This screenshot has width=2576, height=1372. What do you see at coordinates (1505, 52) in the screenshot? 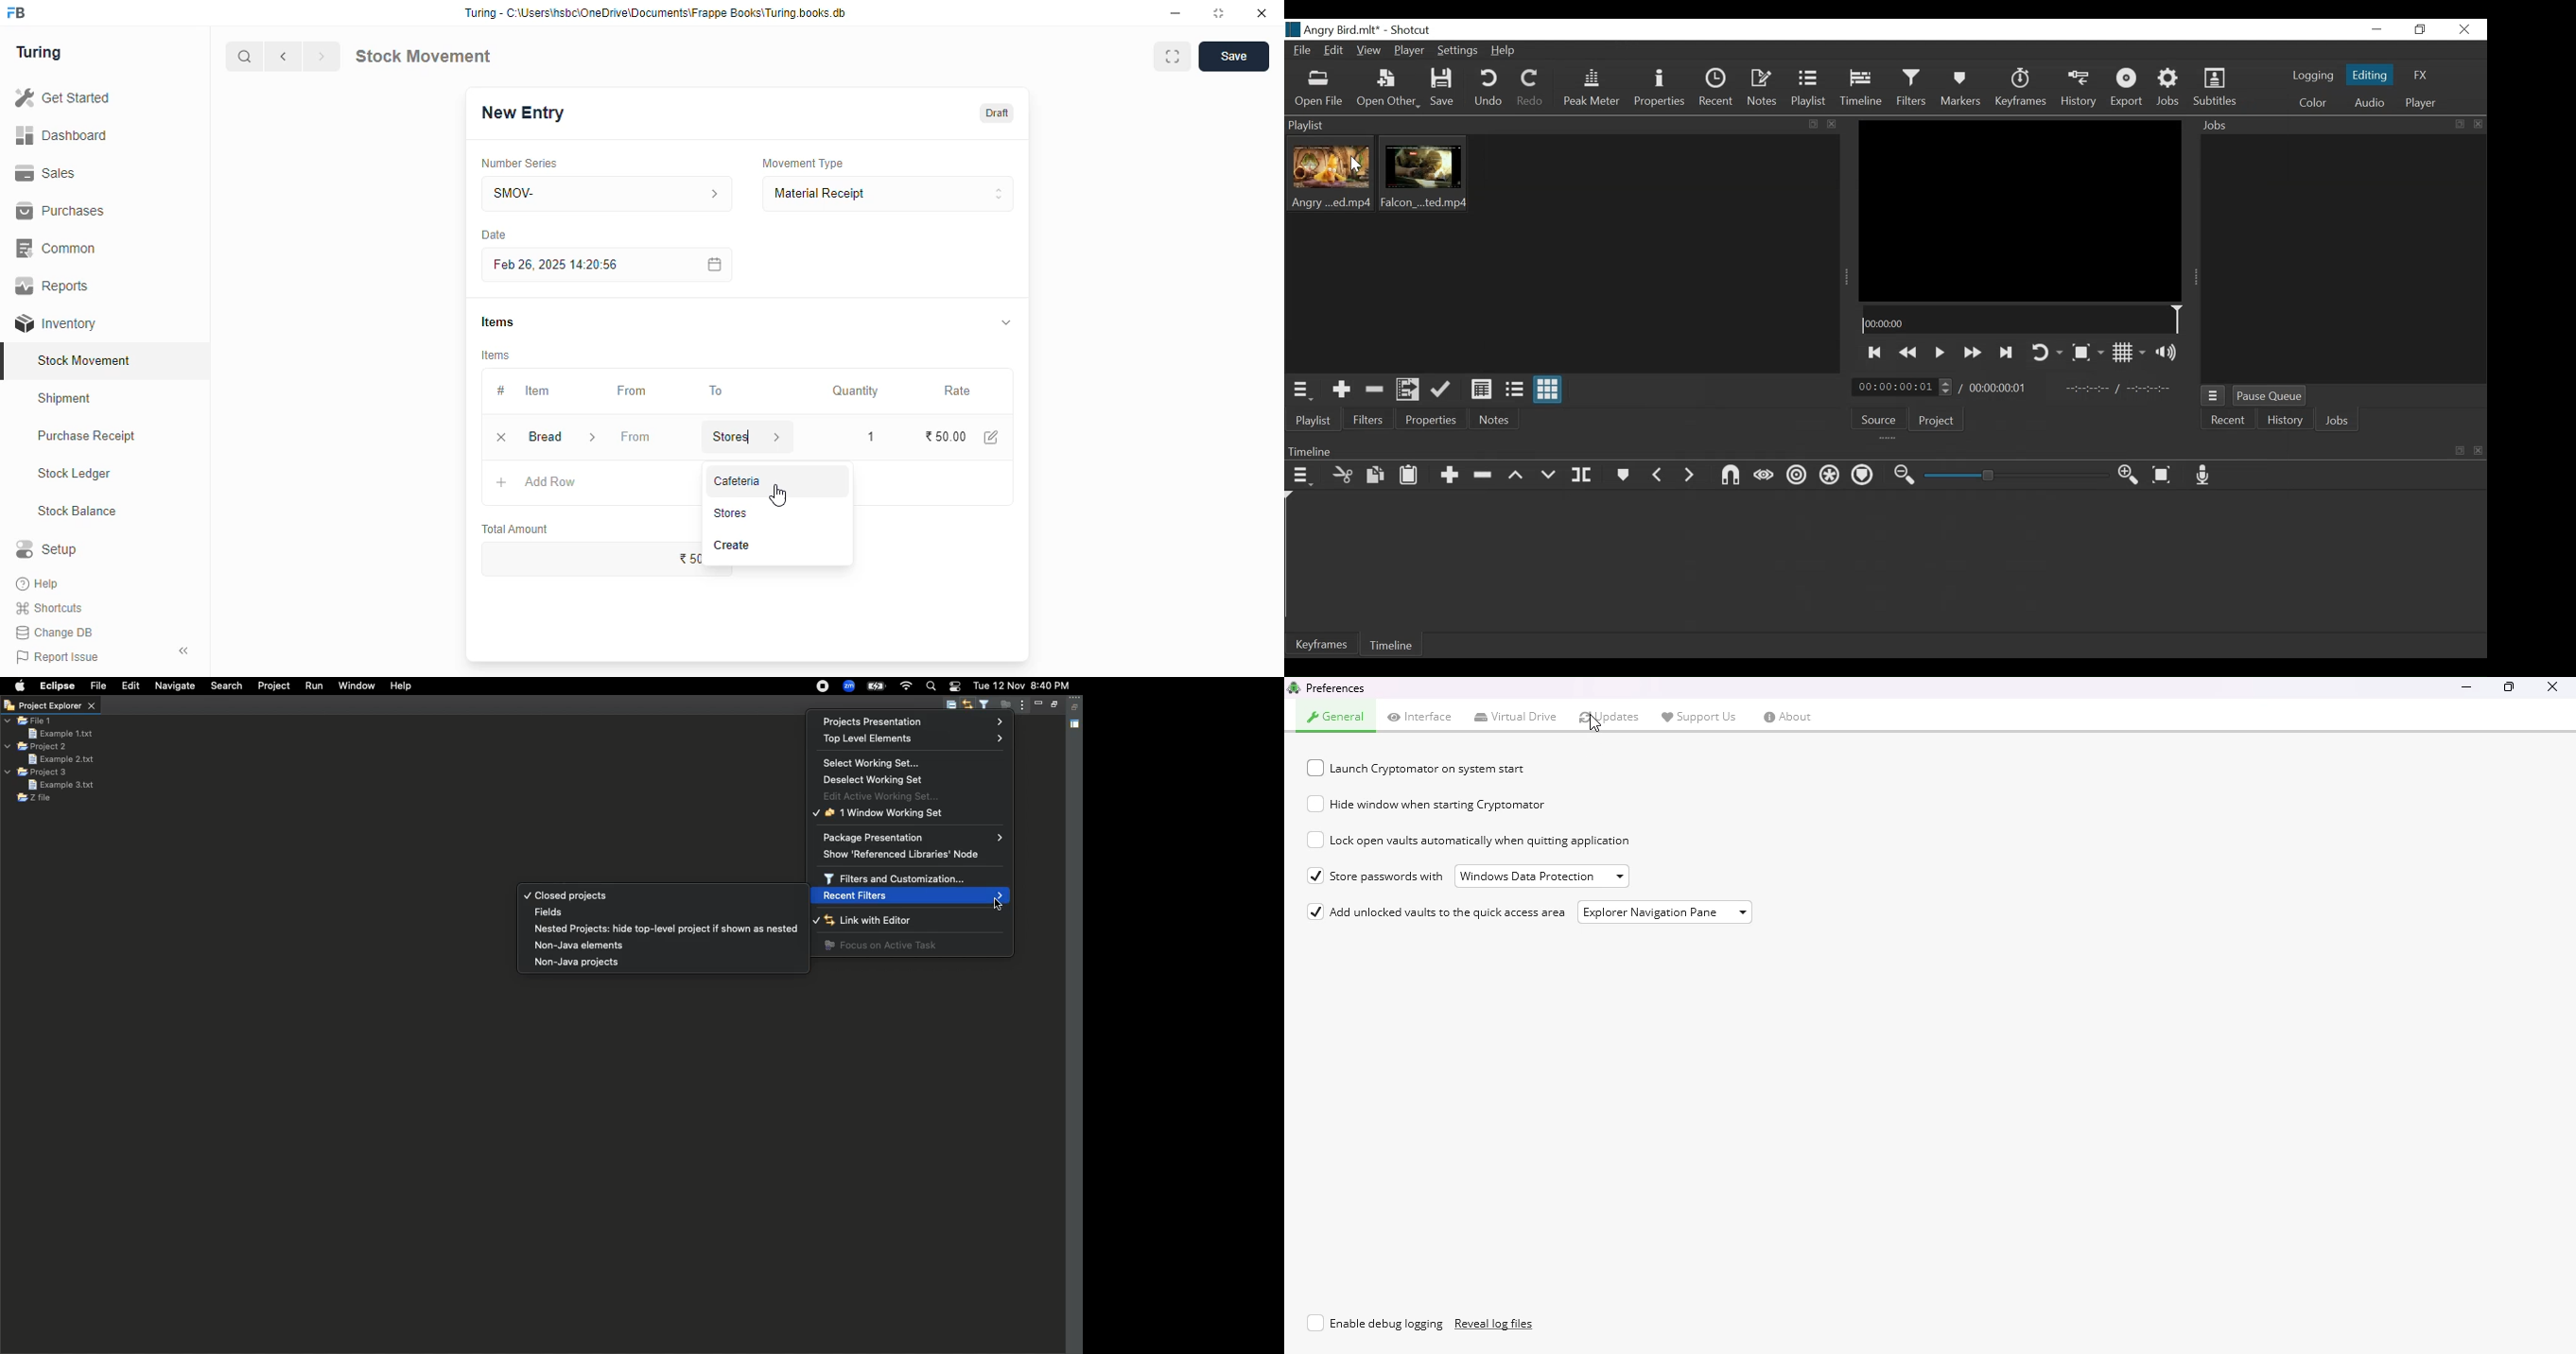
I see `Help` at bounding box center [1505, 52].